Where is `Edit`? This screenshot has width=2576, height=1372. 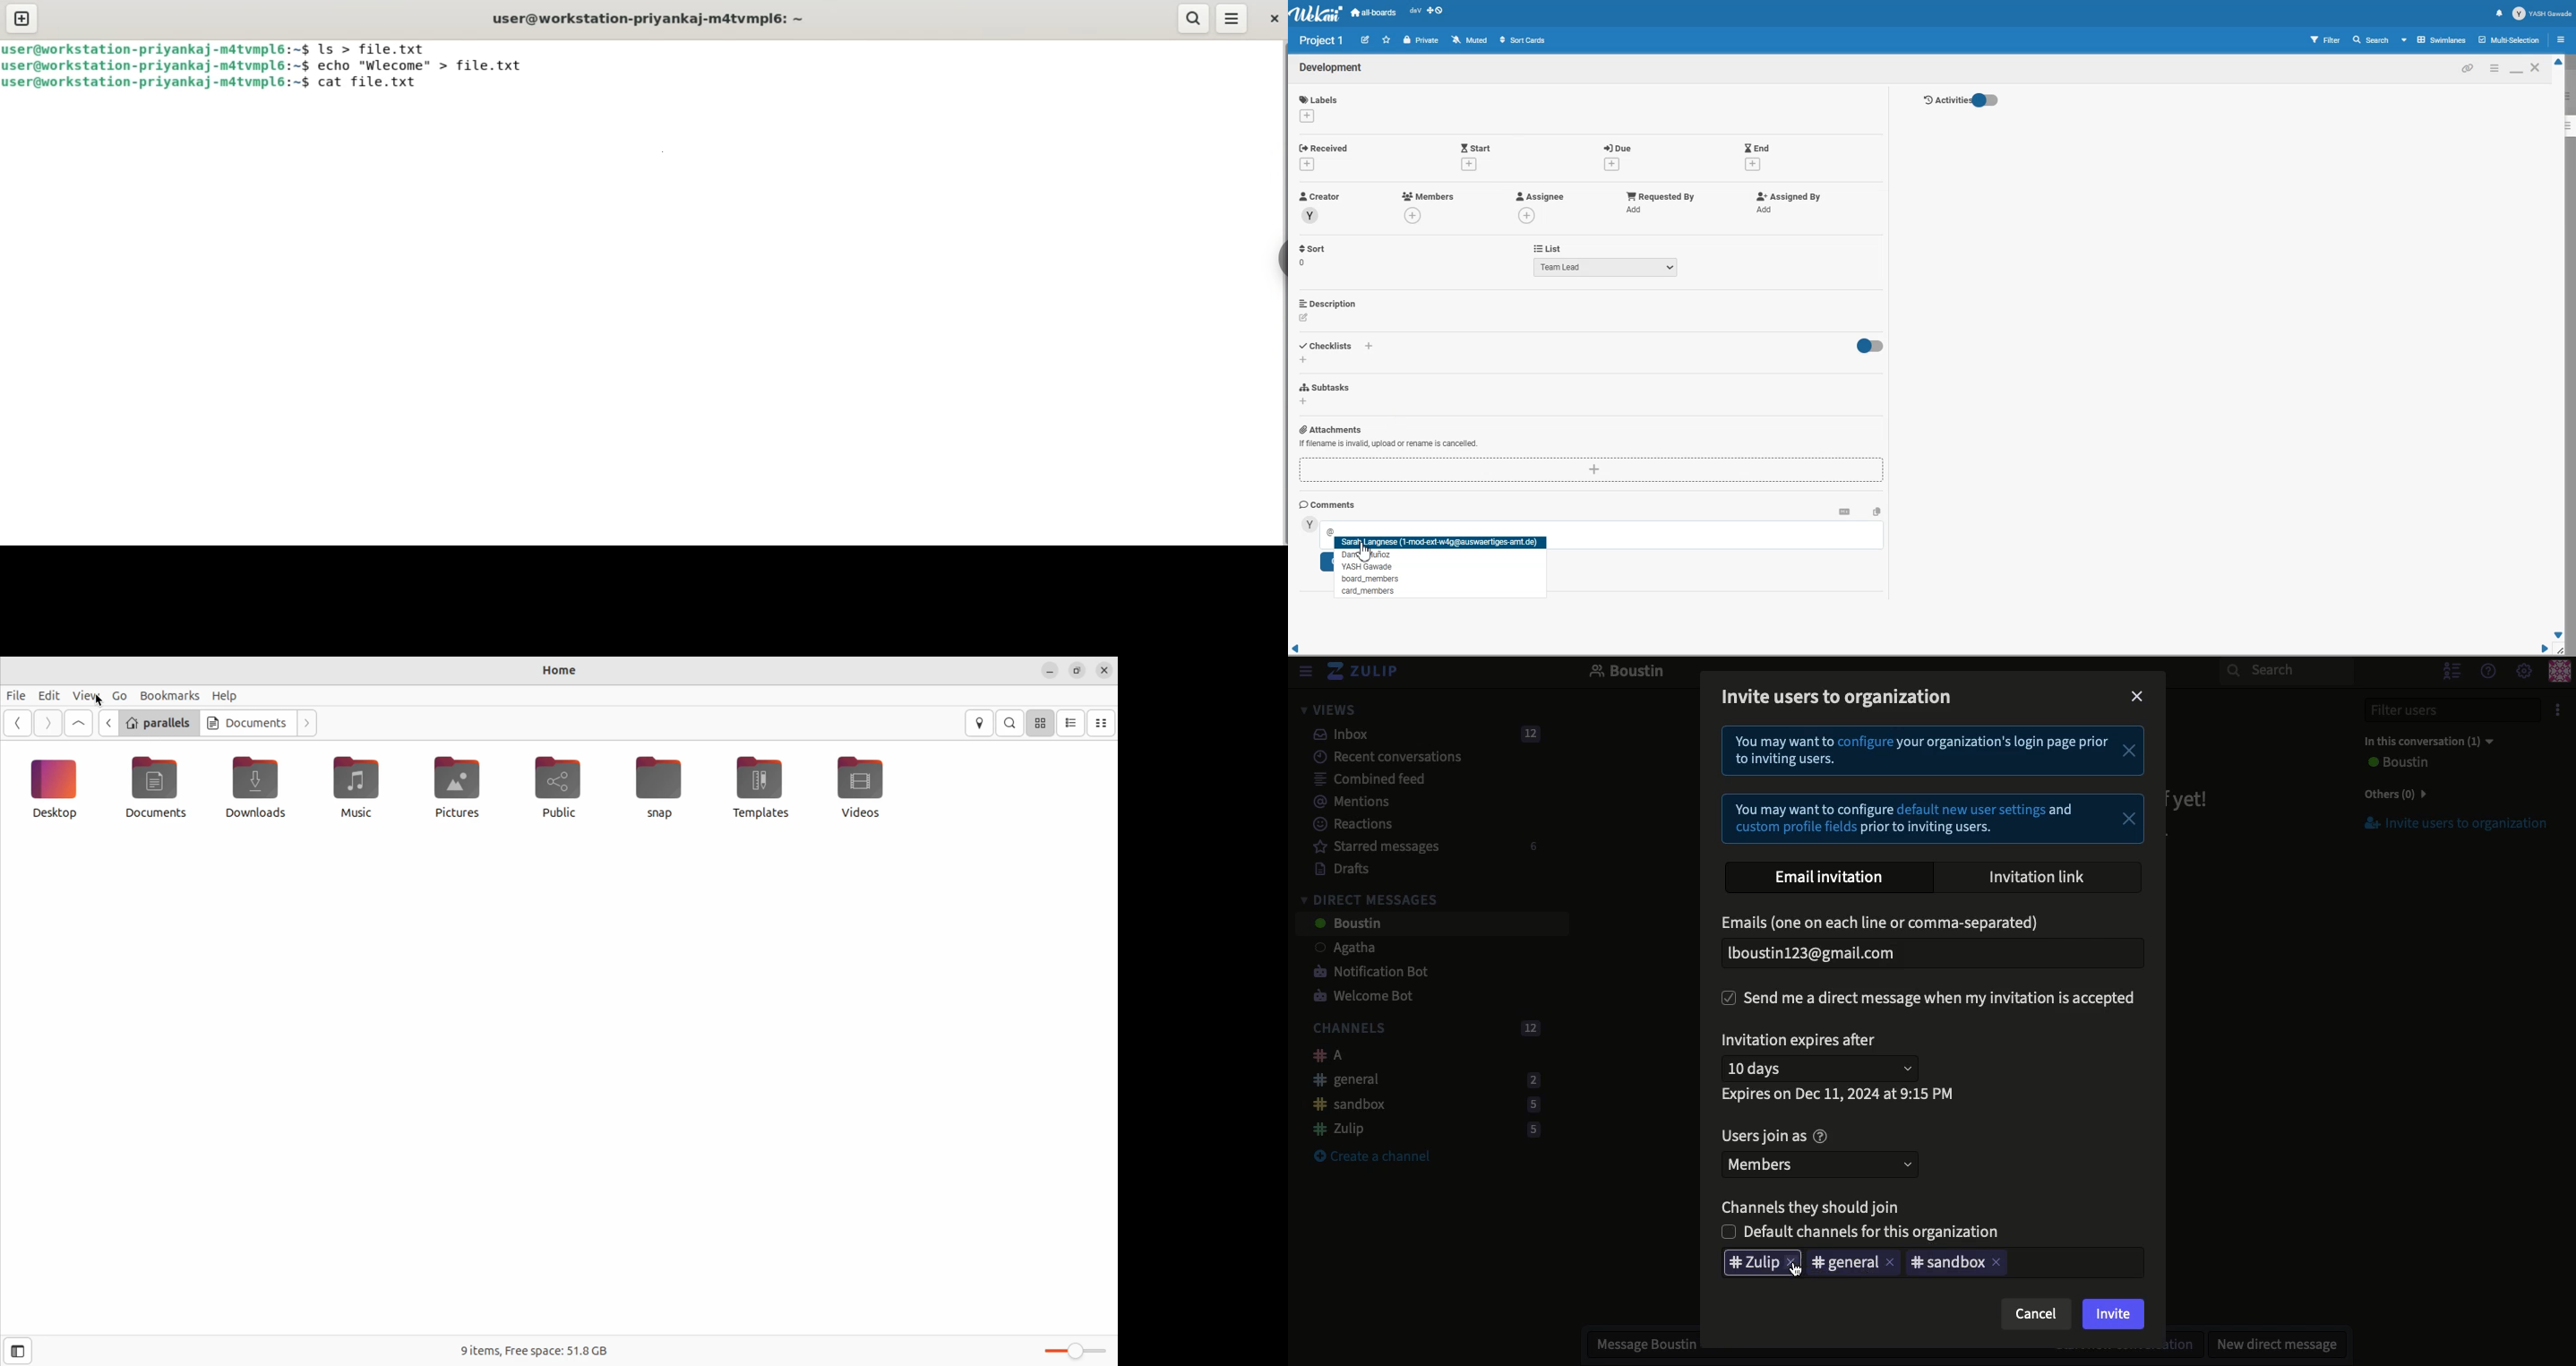
Edit is located at coordinates (1365, 39).